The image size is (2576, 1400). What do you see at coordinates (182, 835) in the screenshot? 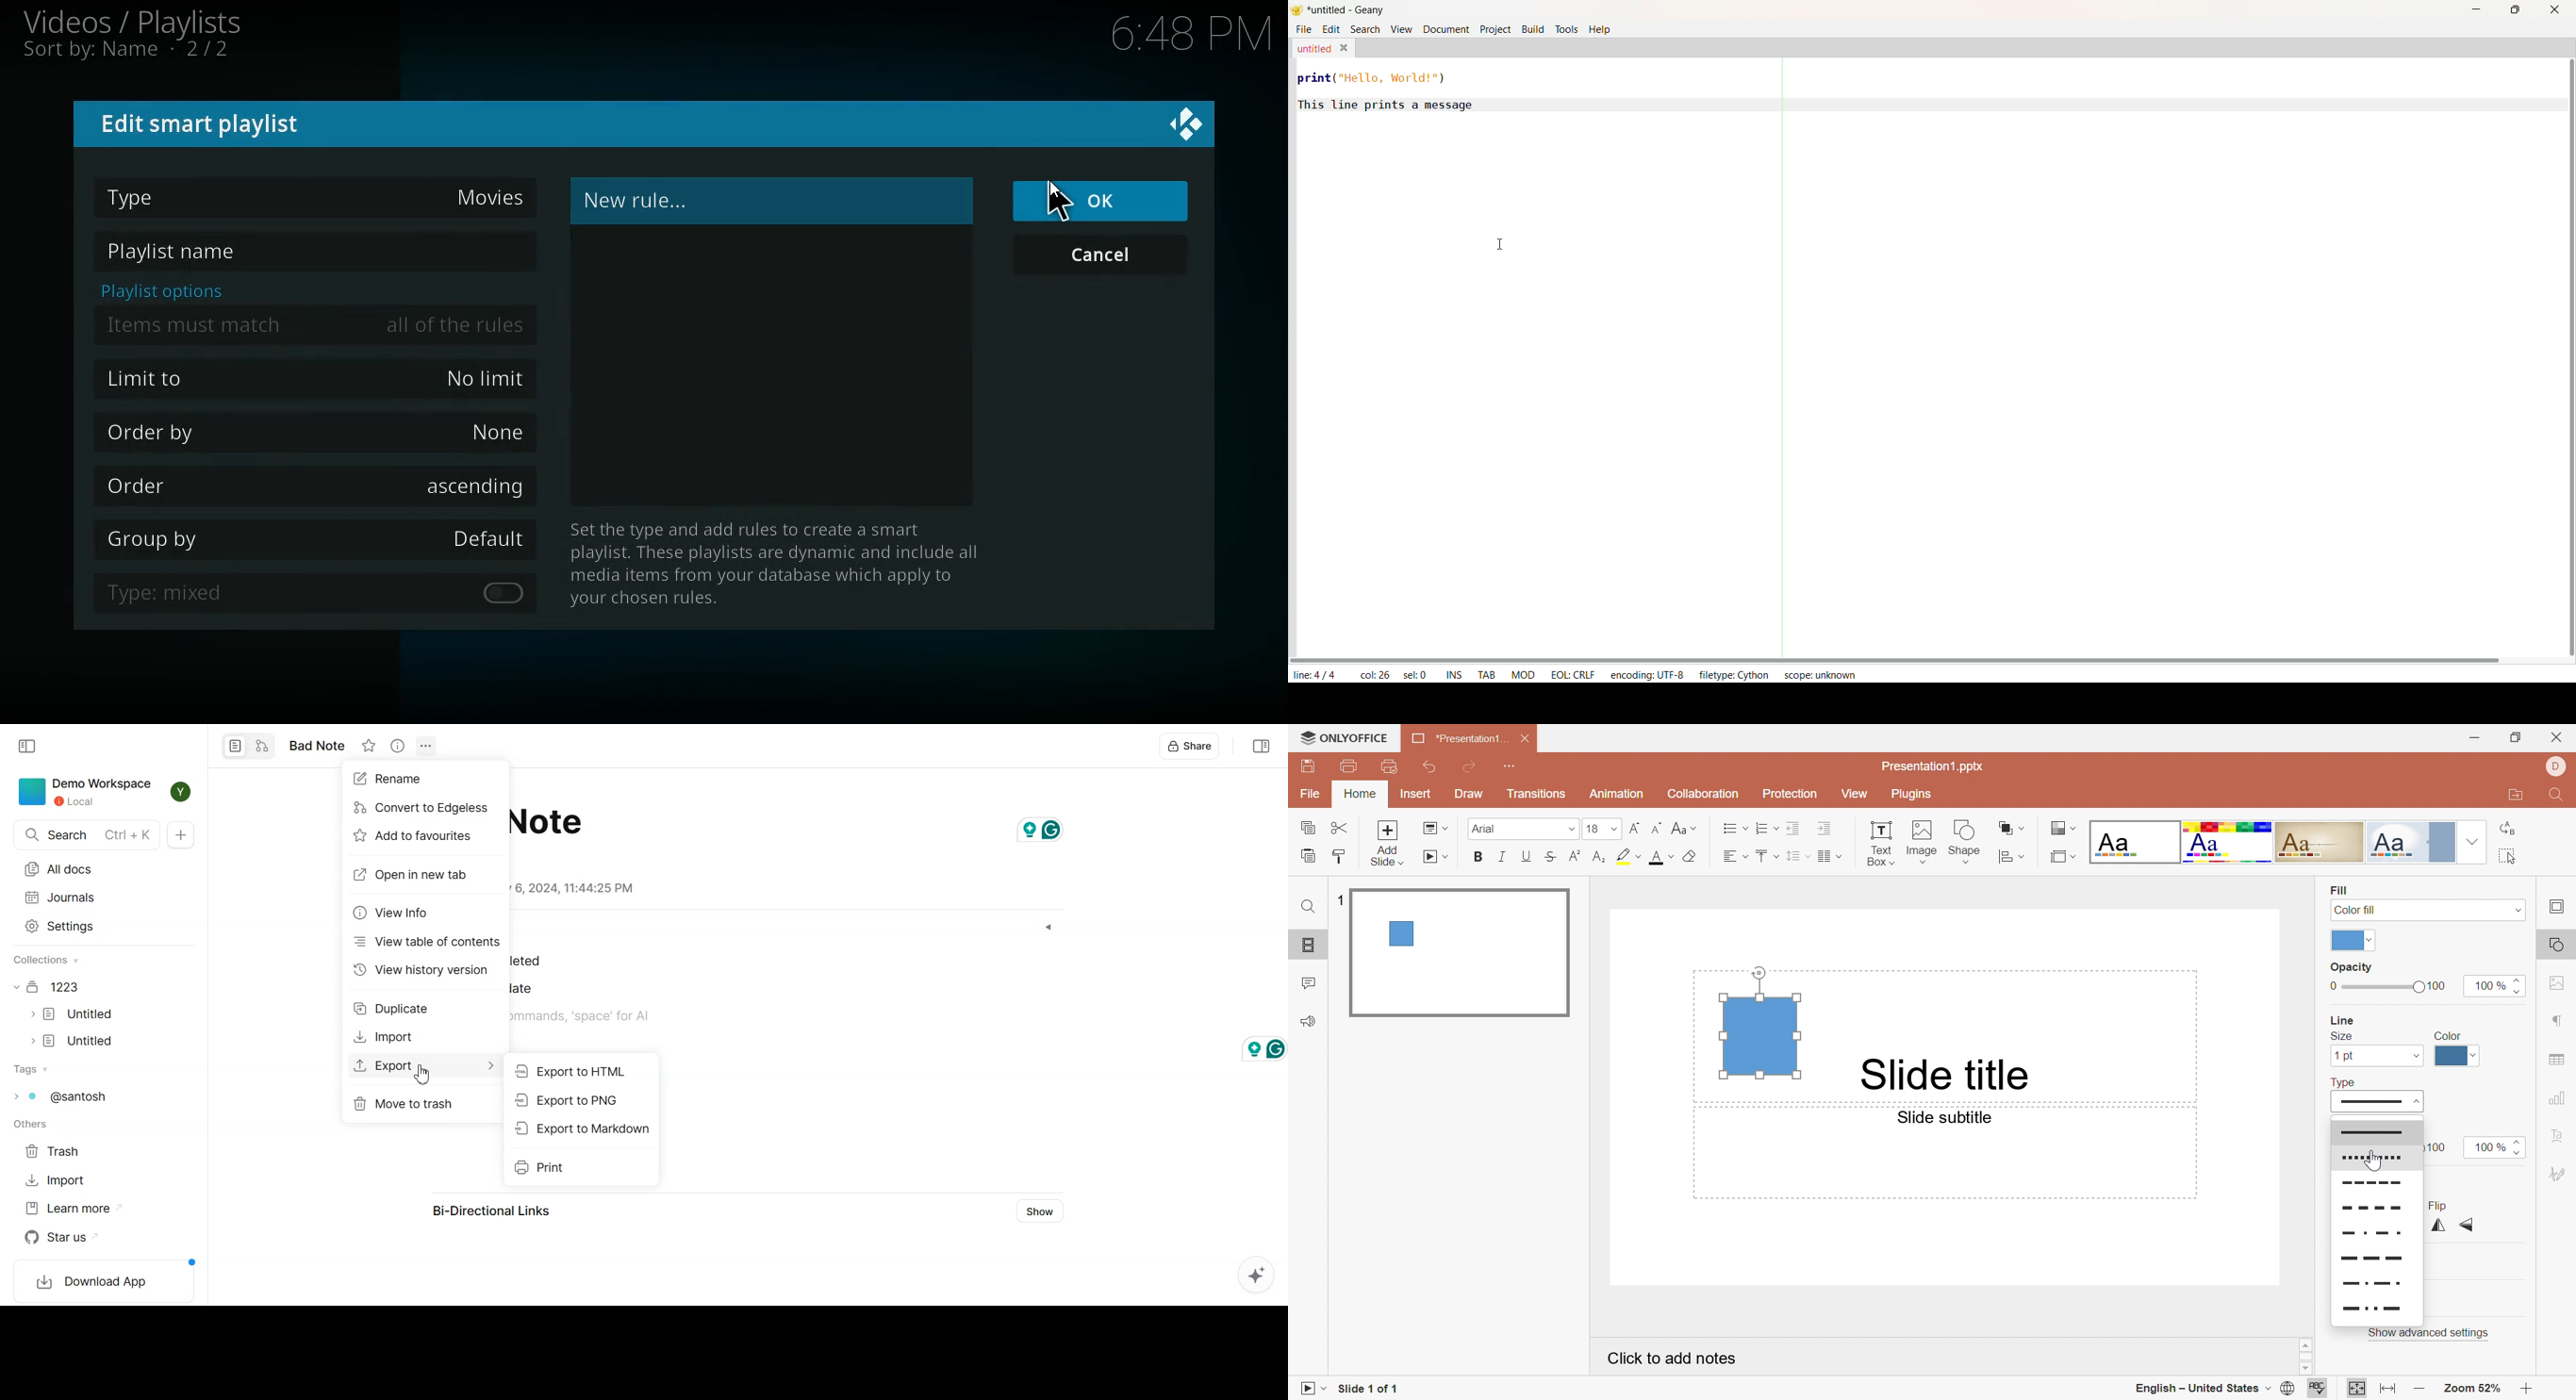
I see `New Doc` at bounding box center [182, 835].